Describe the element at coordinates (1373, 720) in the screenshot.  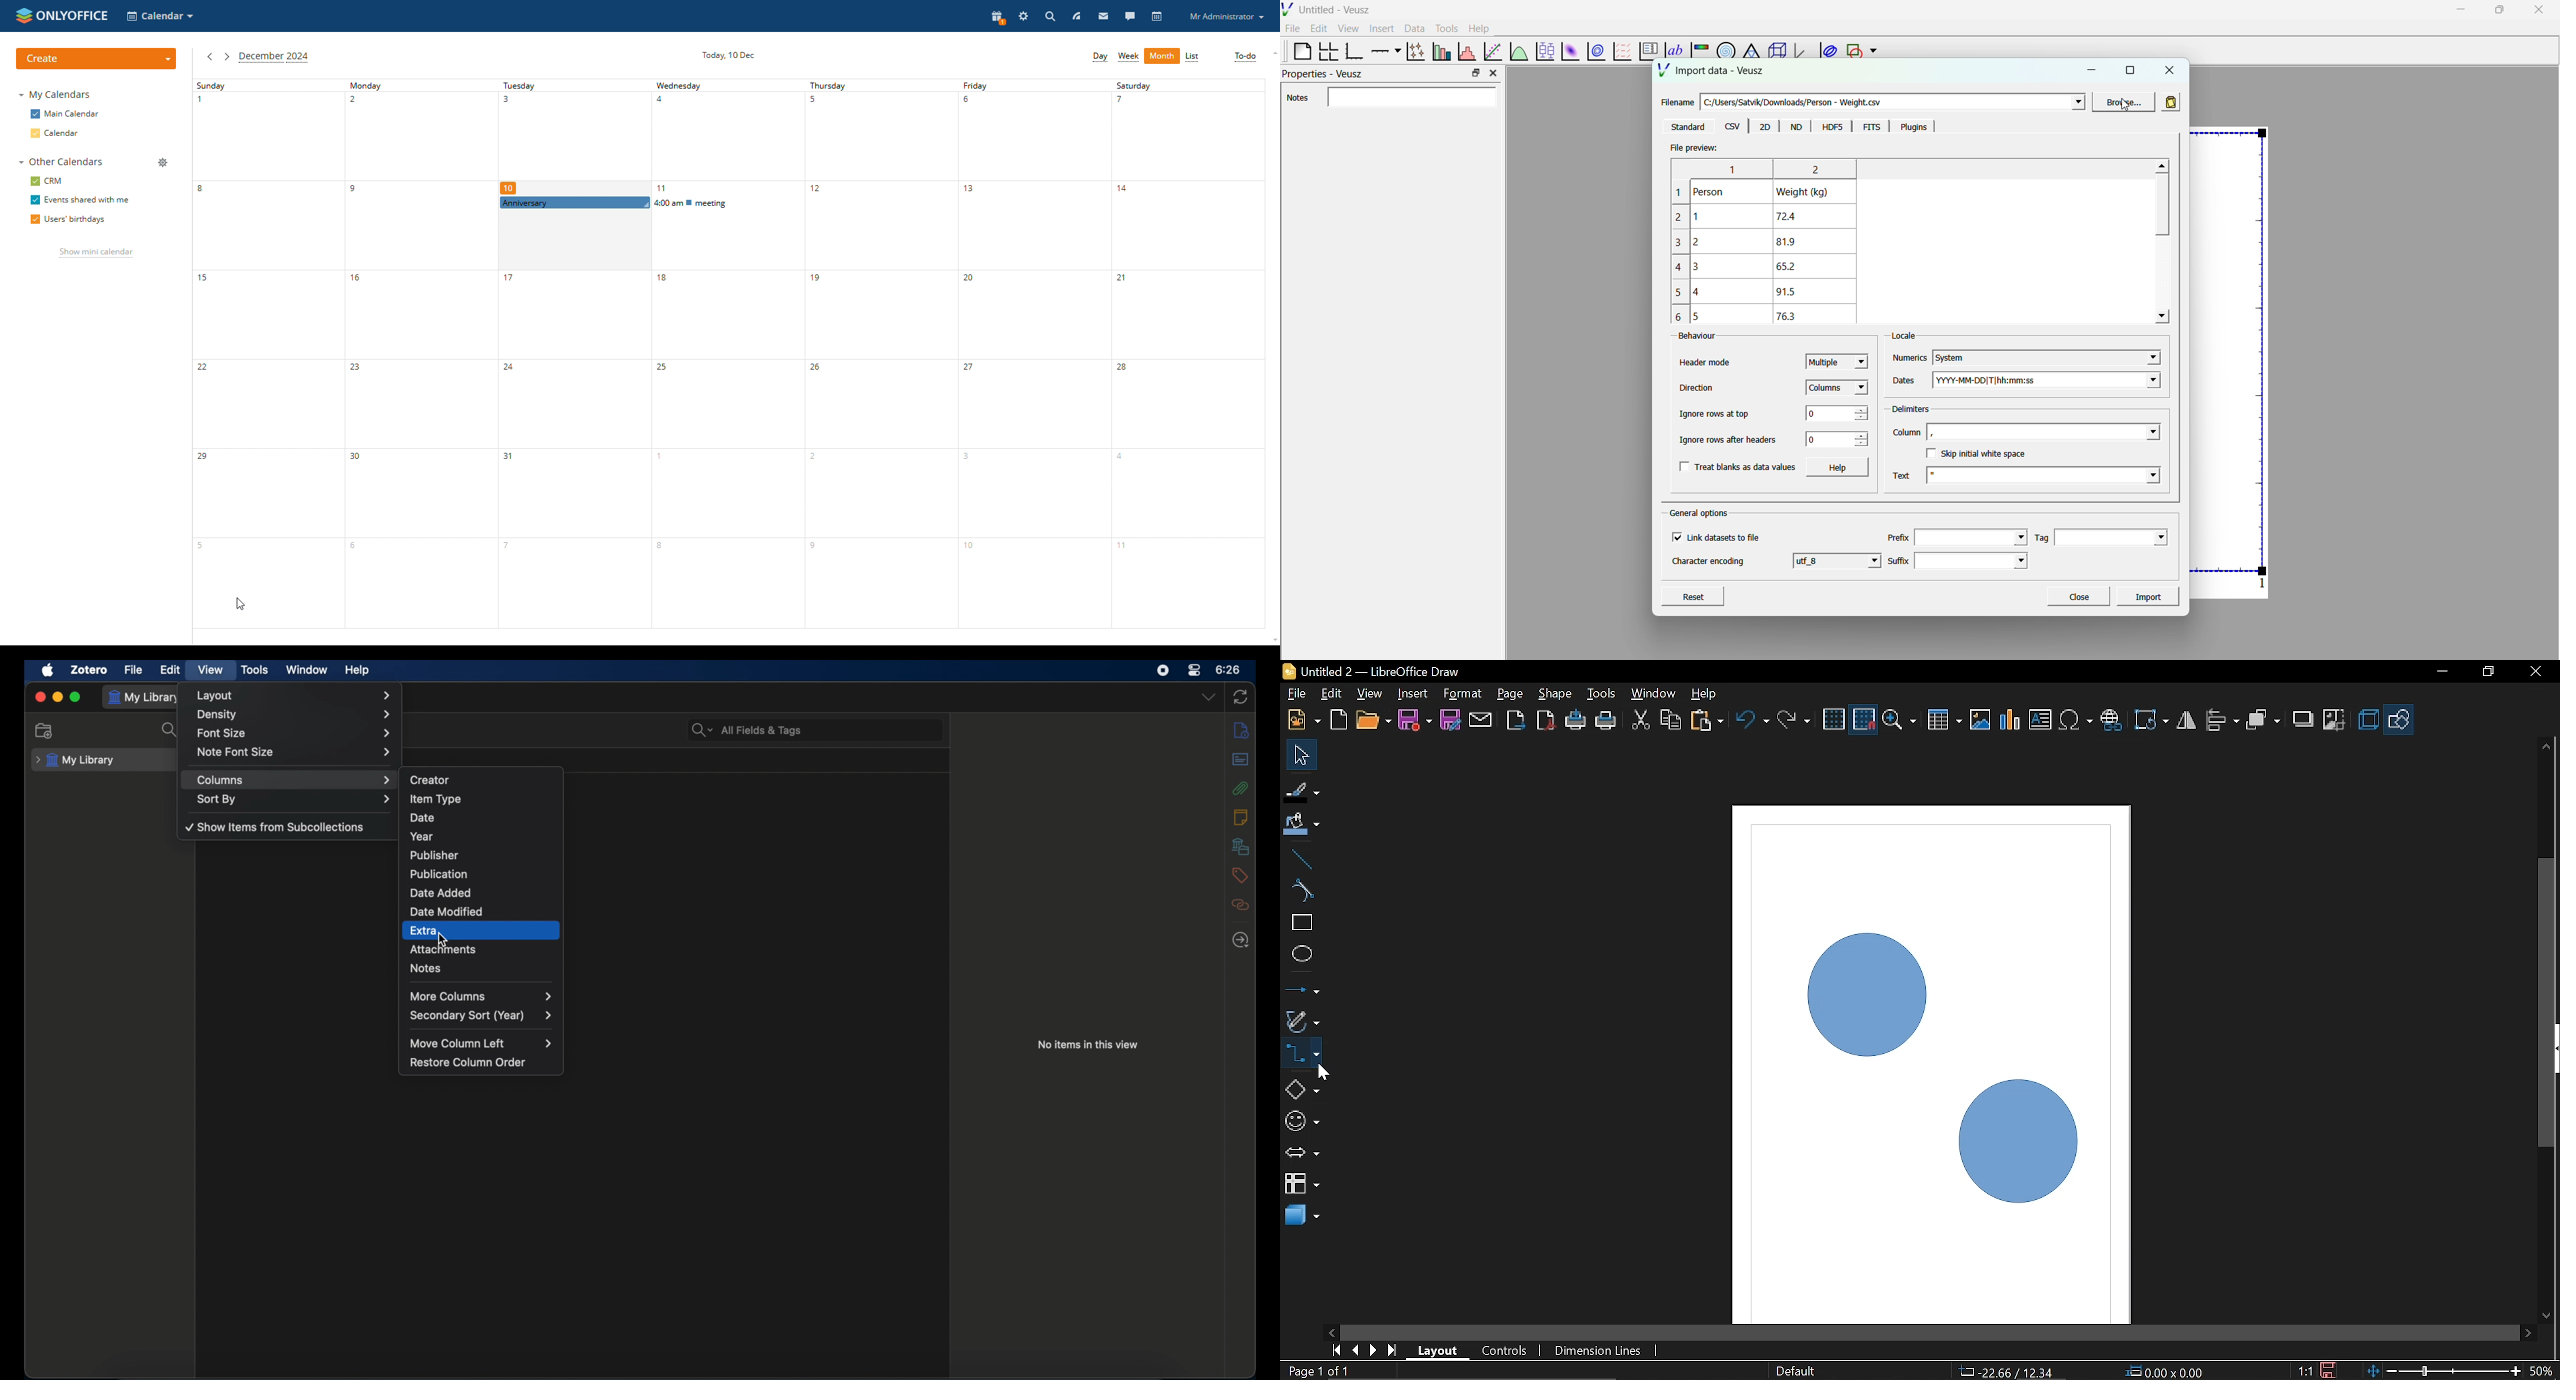
I see `Open` at that location.